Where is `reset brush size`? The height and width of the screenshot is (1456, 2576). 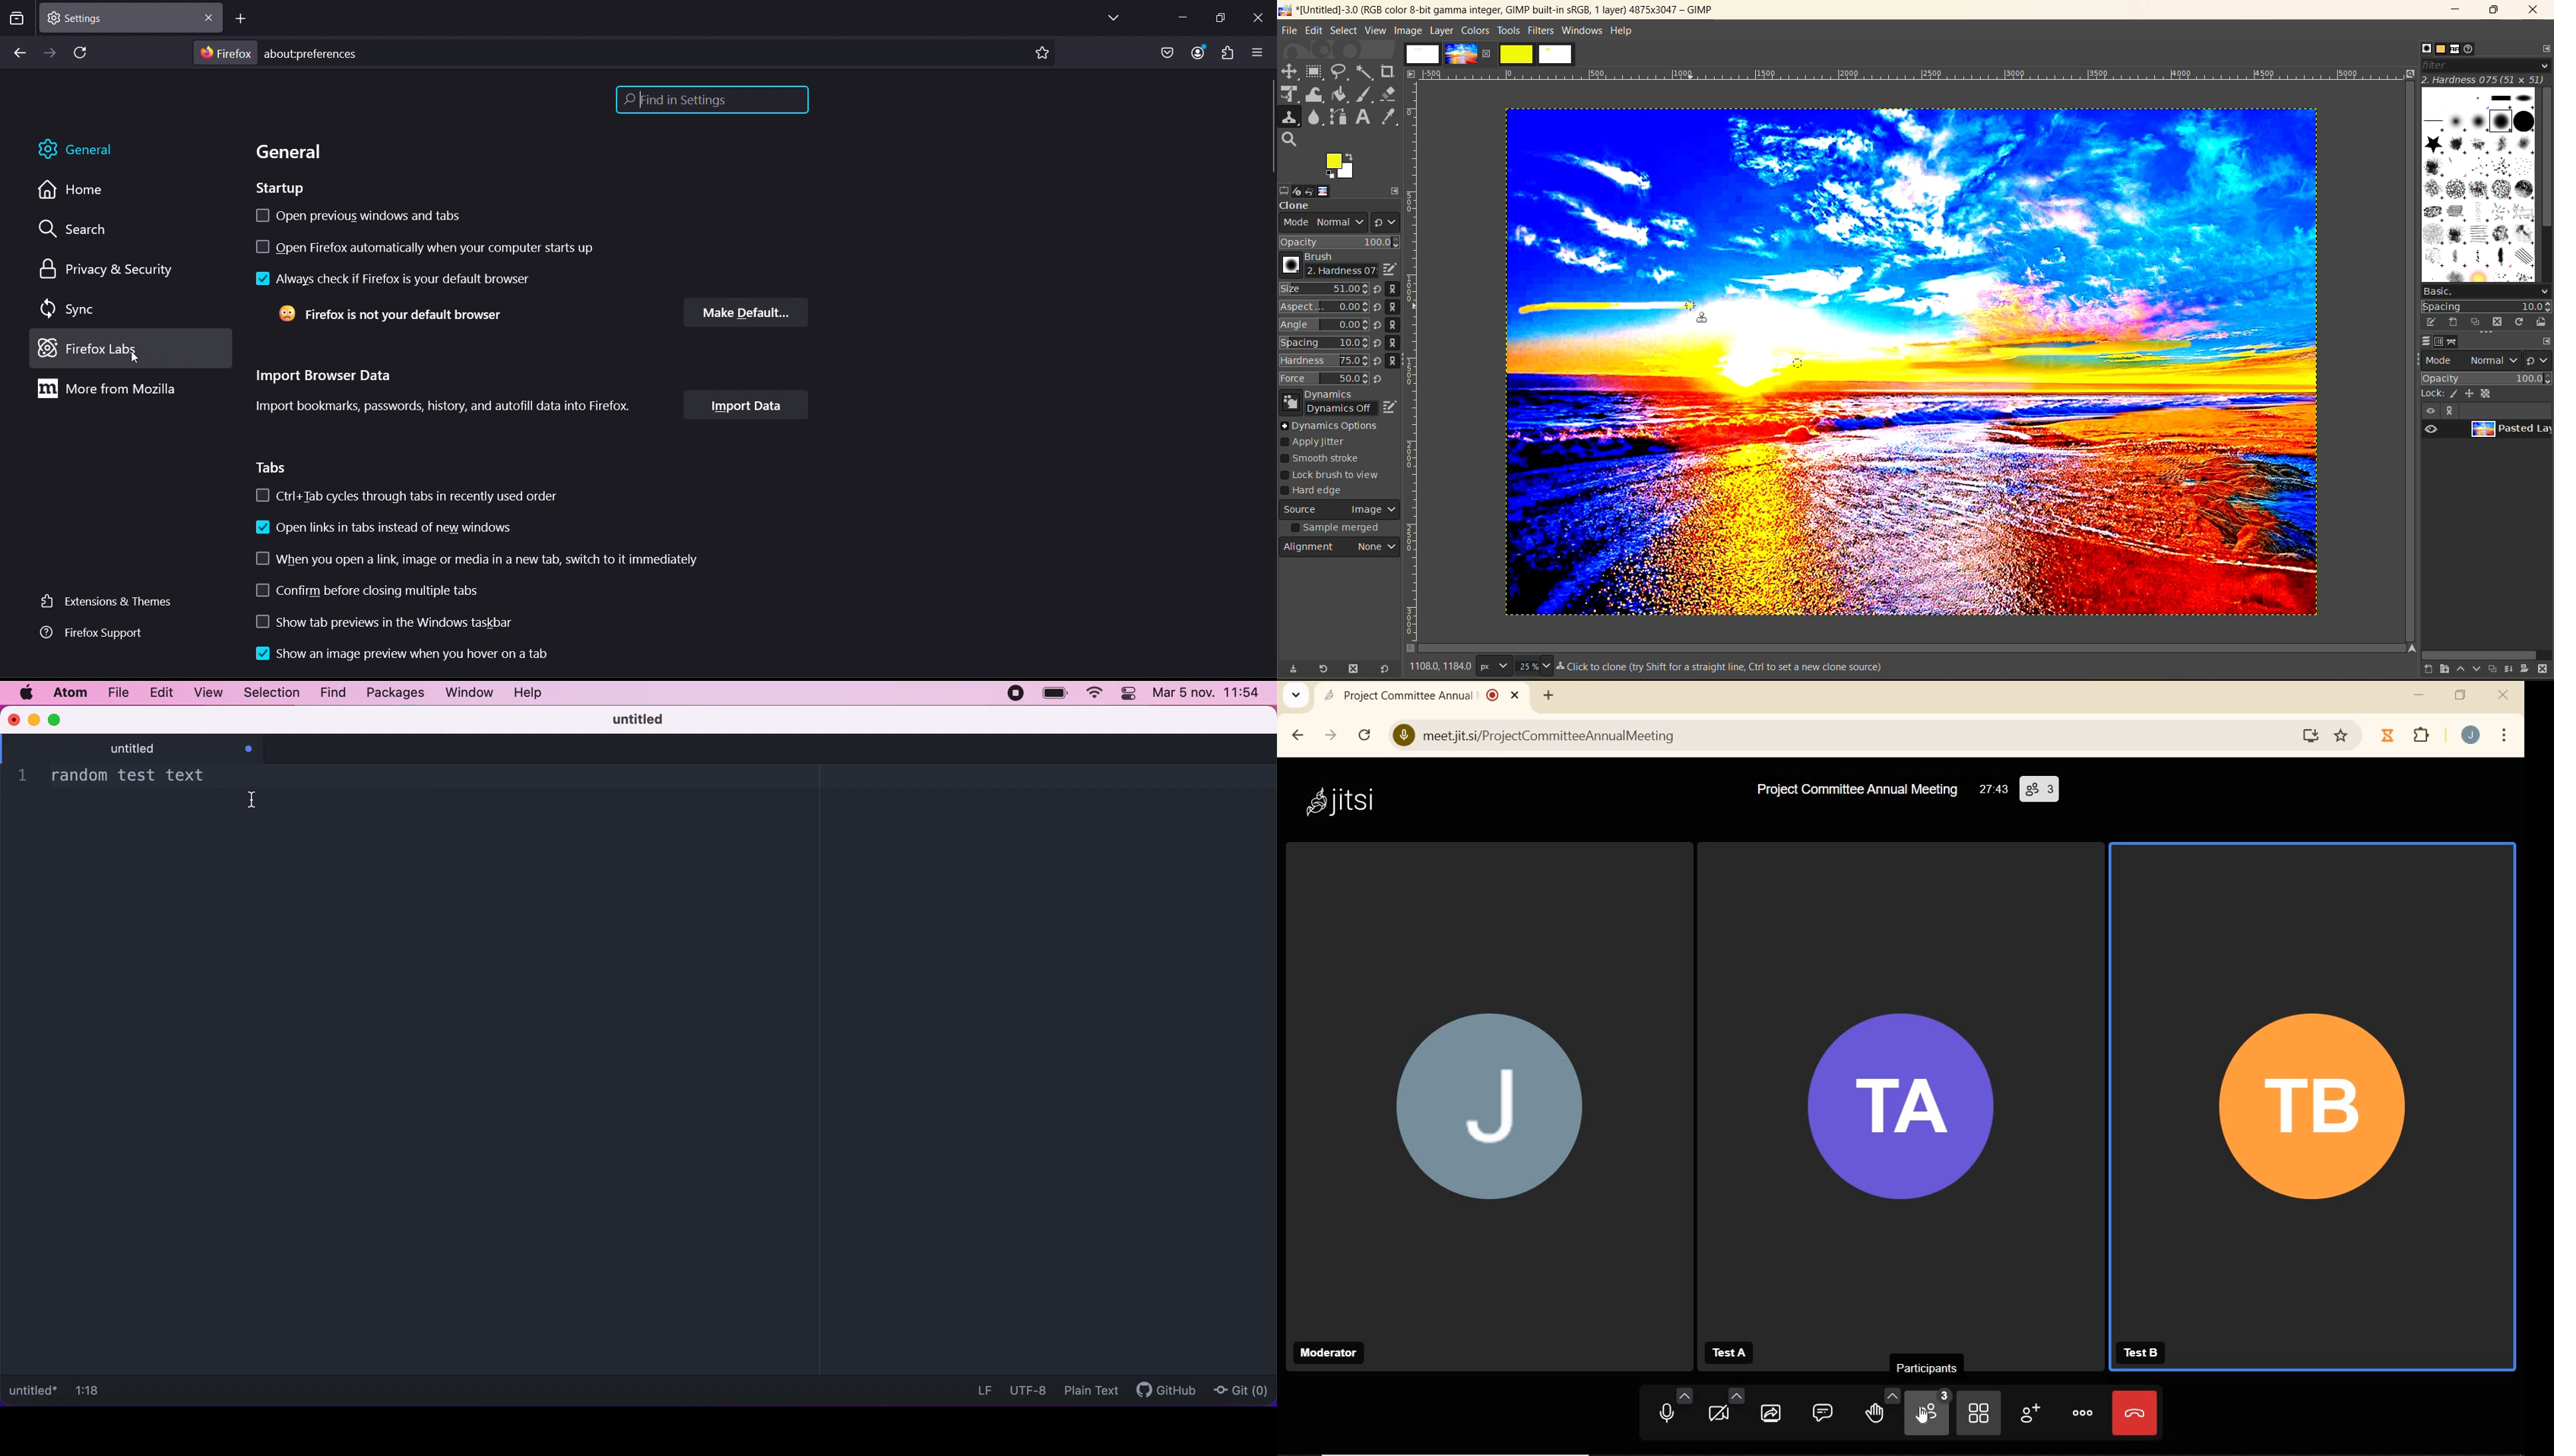 reset brush size is located at coordinates (1379, 334).